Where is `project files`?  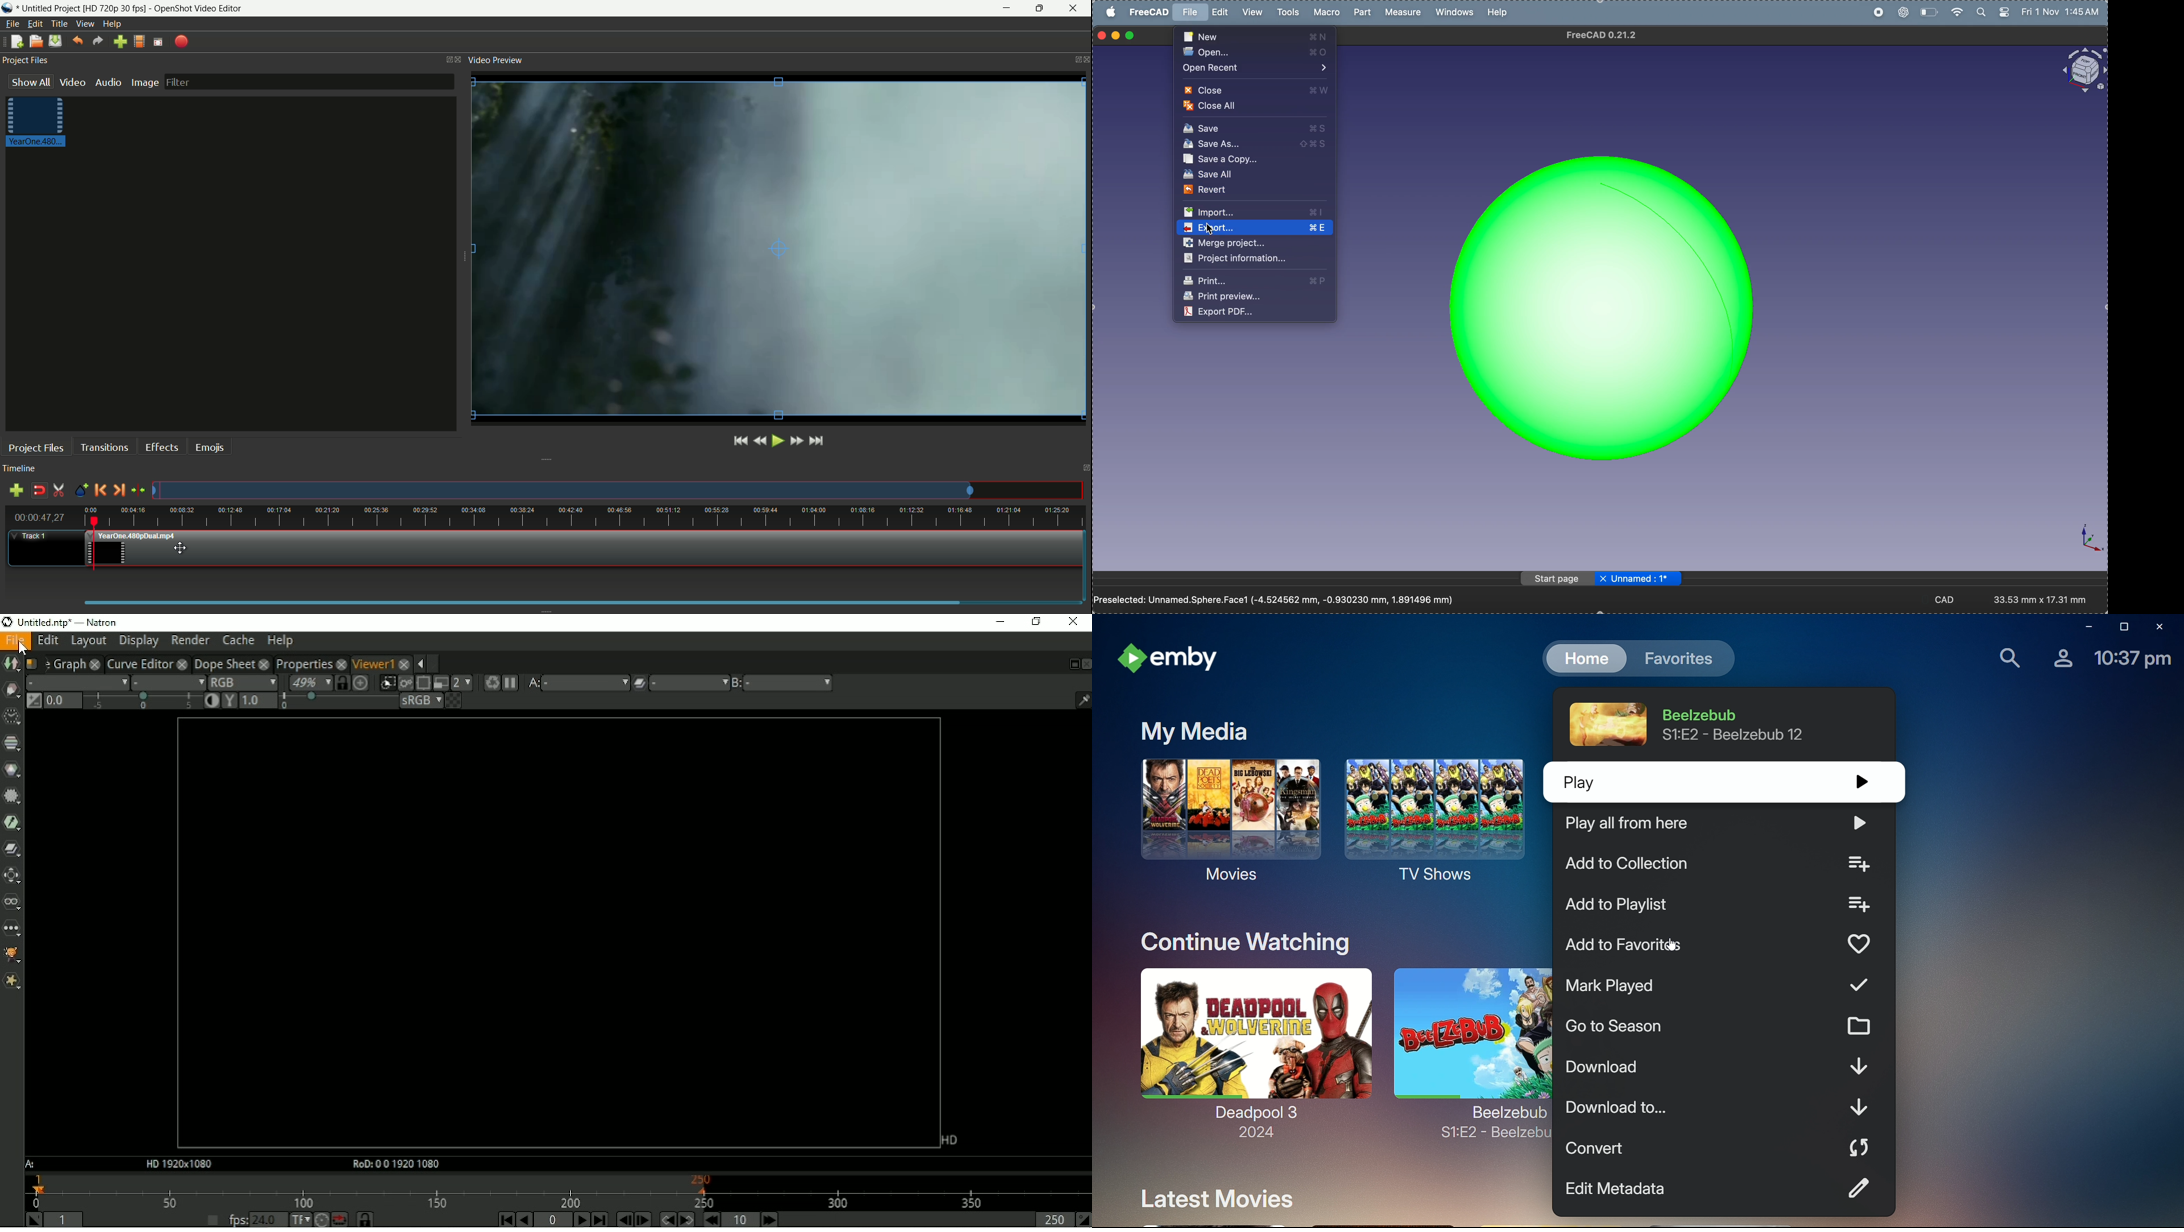 project files is located at coordinates (36, 448).